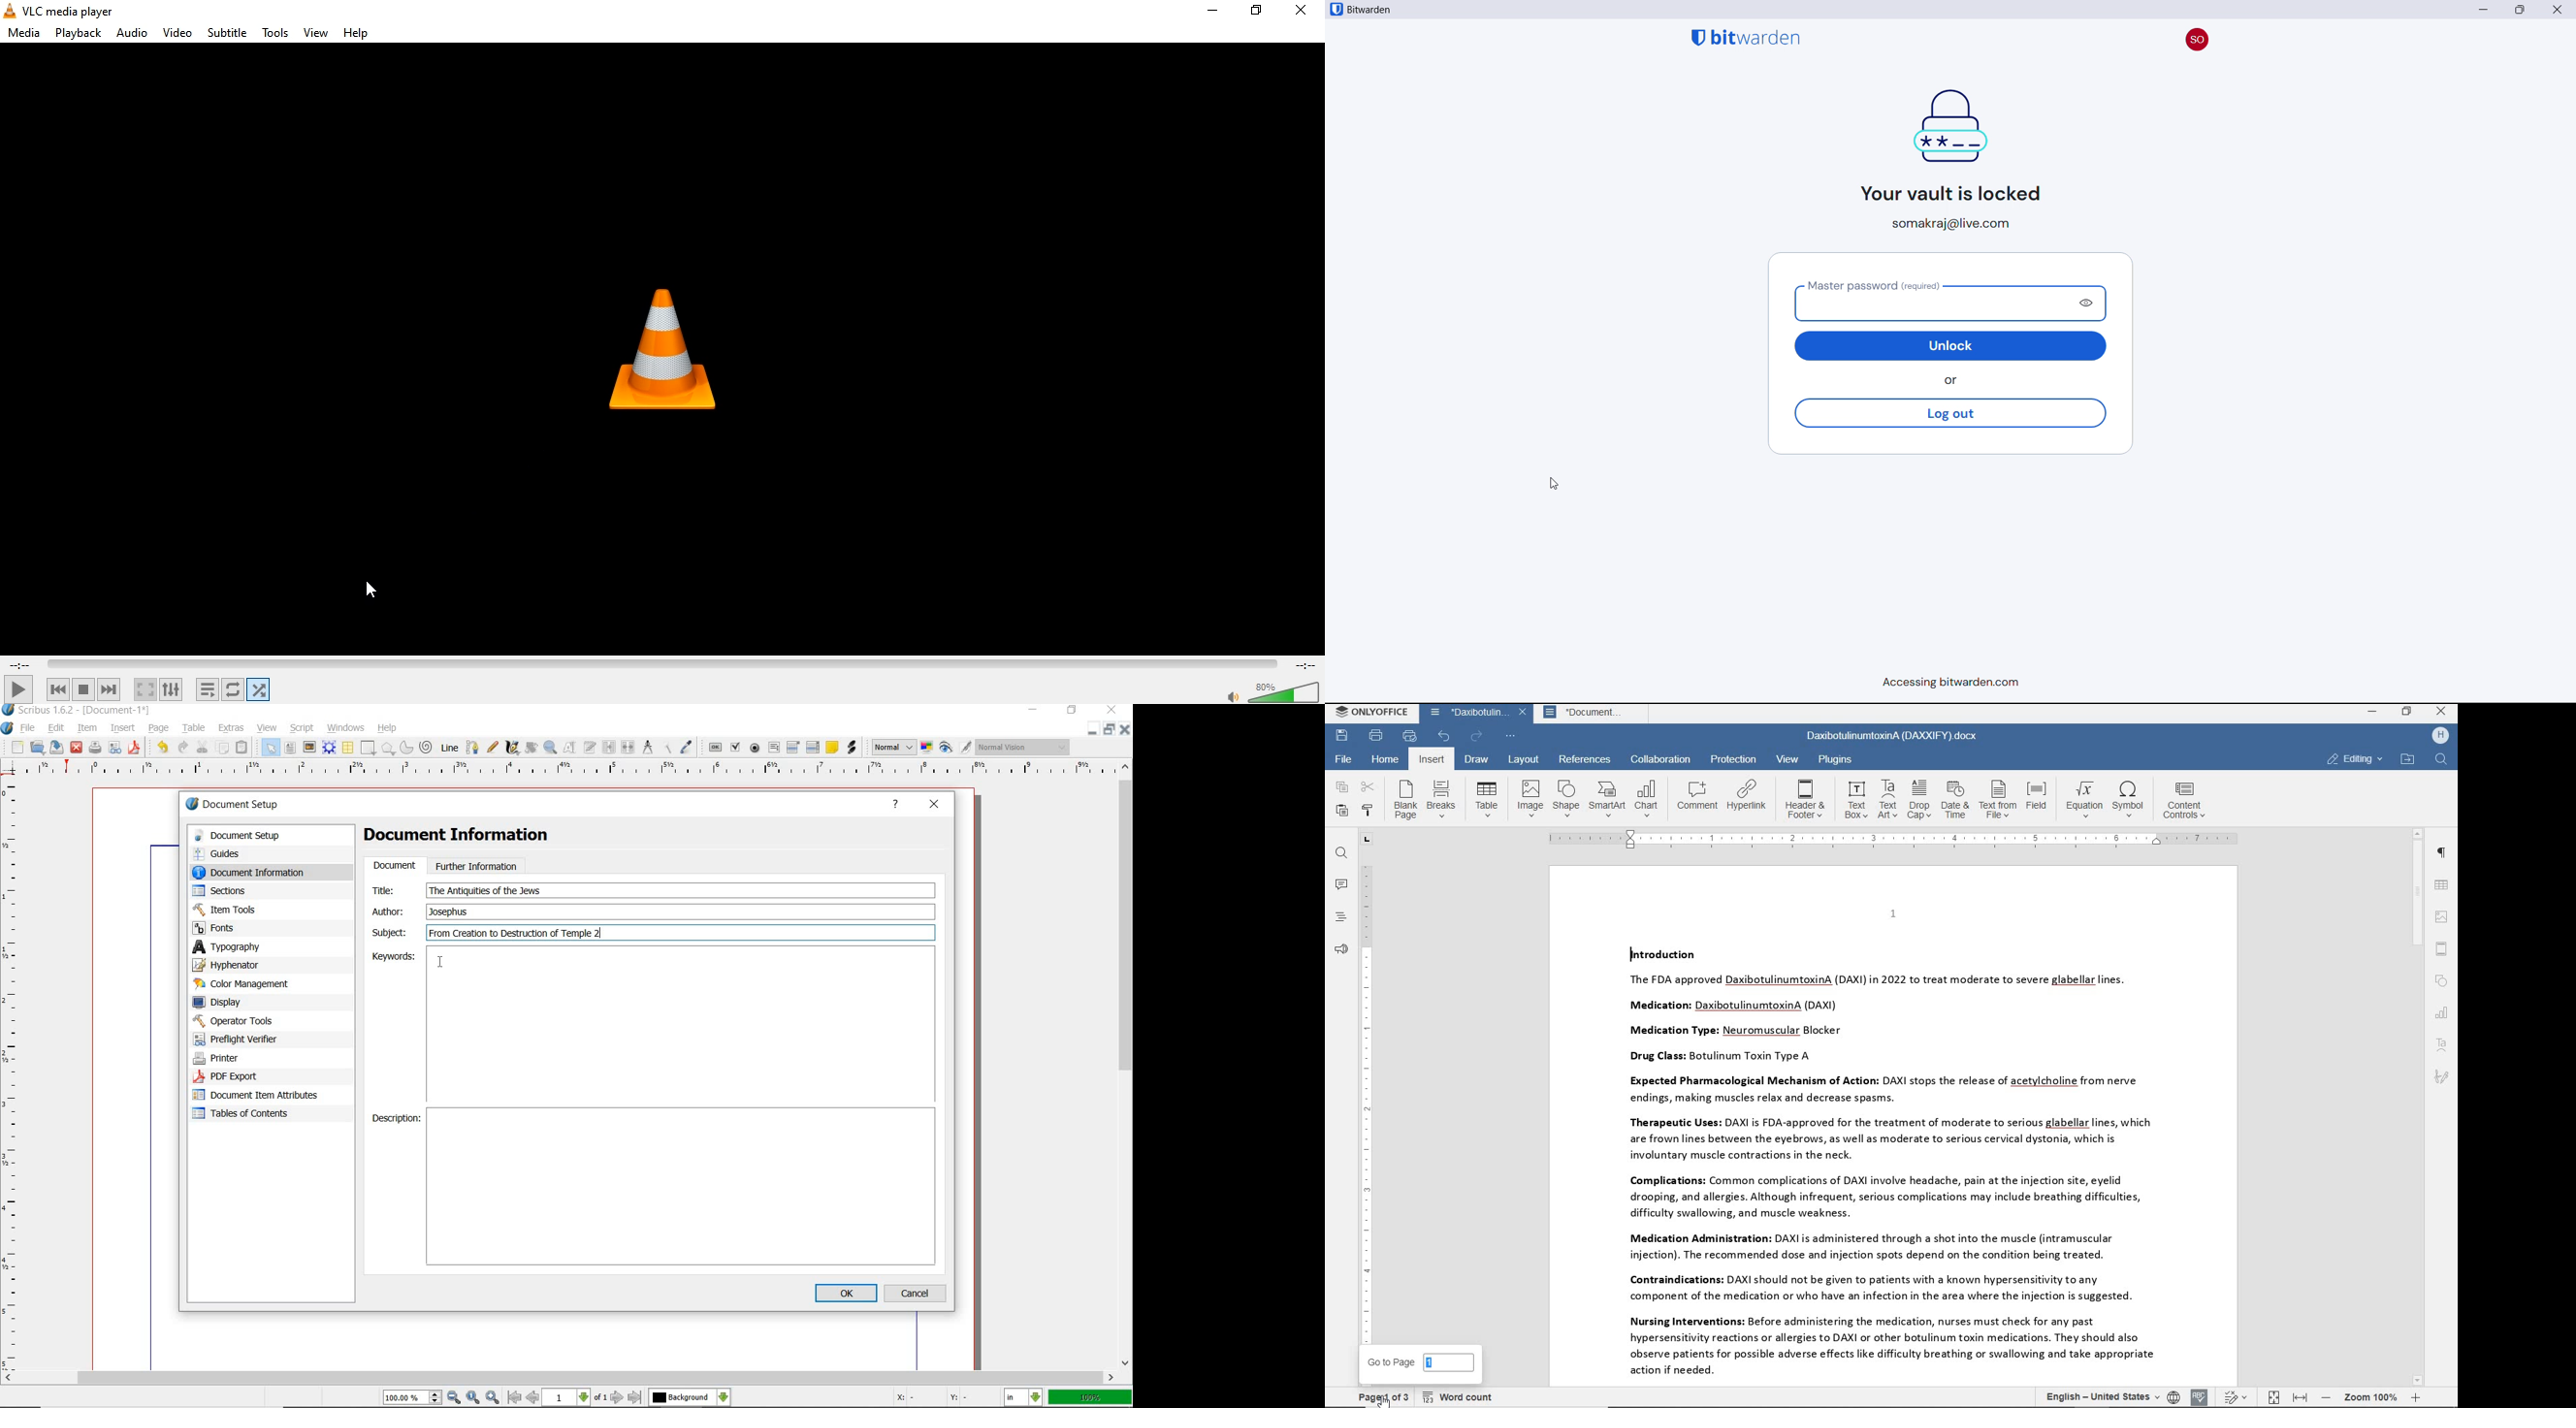 This screenshot has height=1428, width=2576. I want to click on insert, so click(123, 728).